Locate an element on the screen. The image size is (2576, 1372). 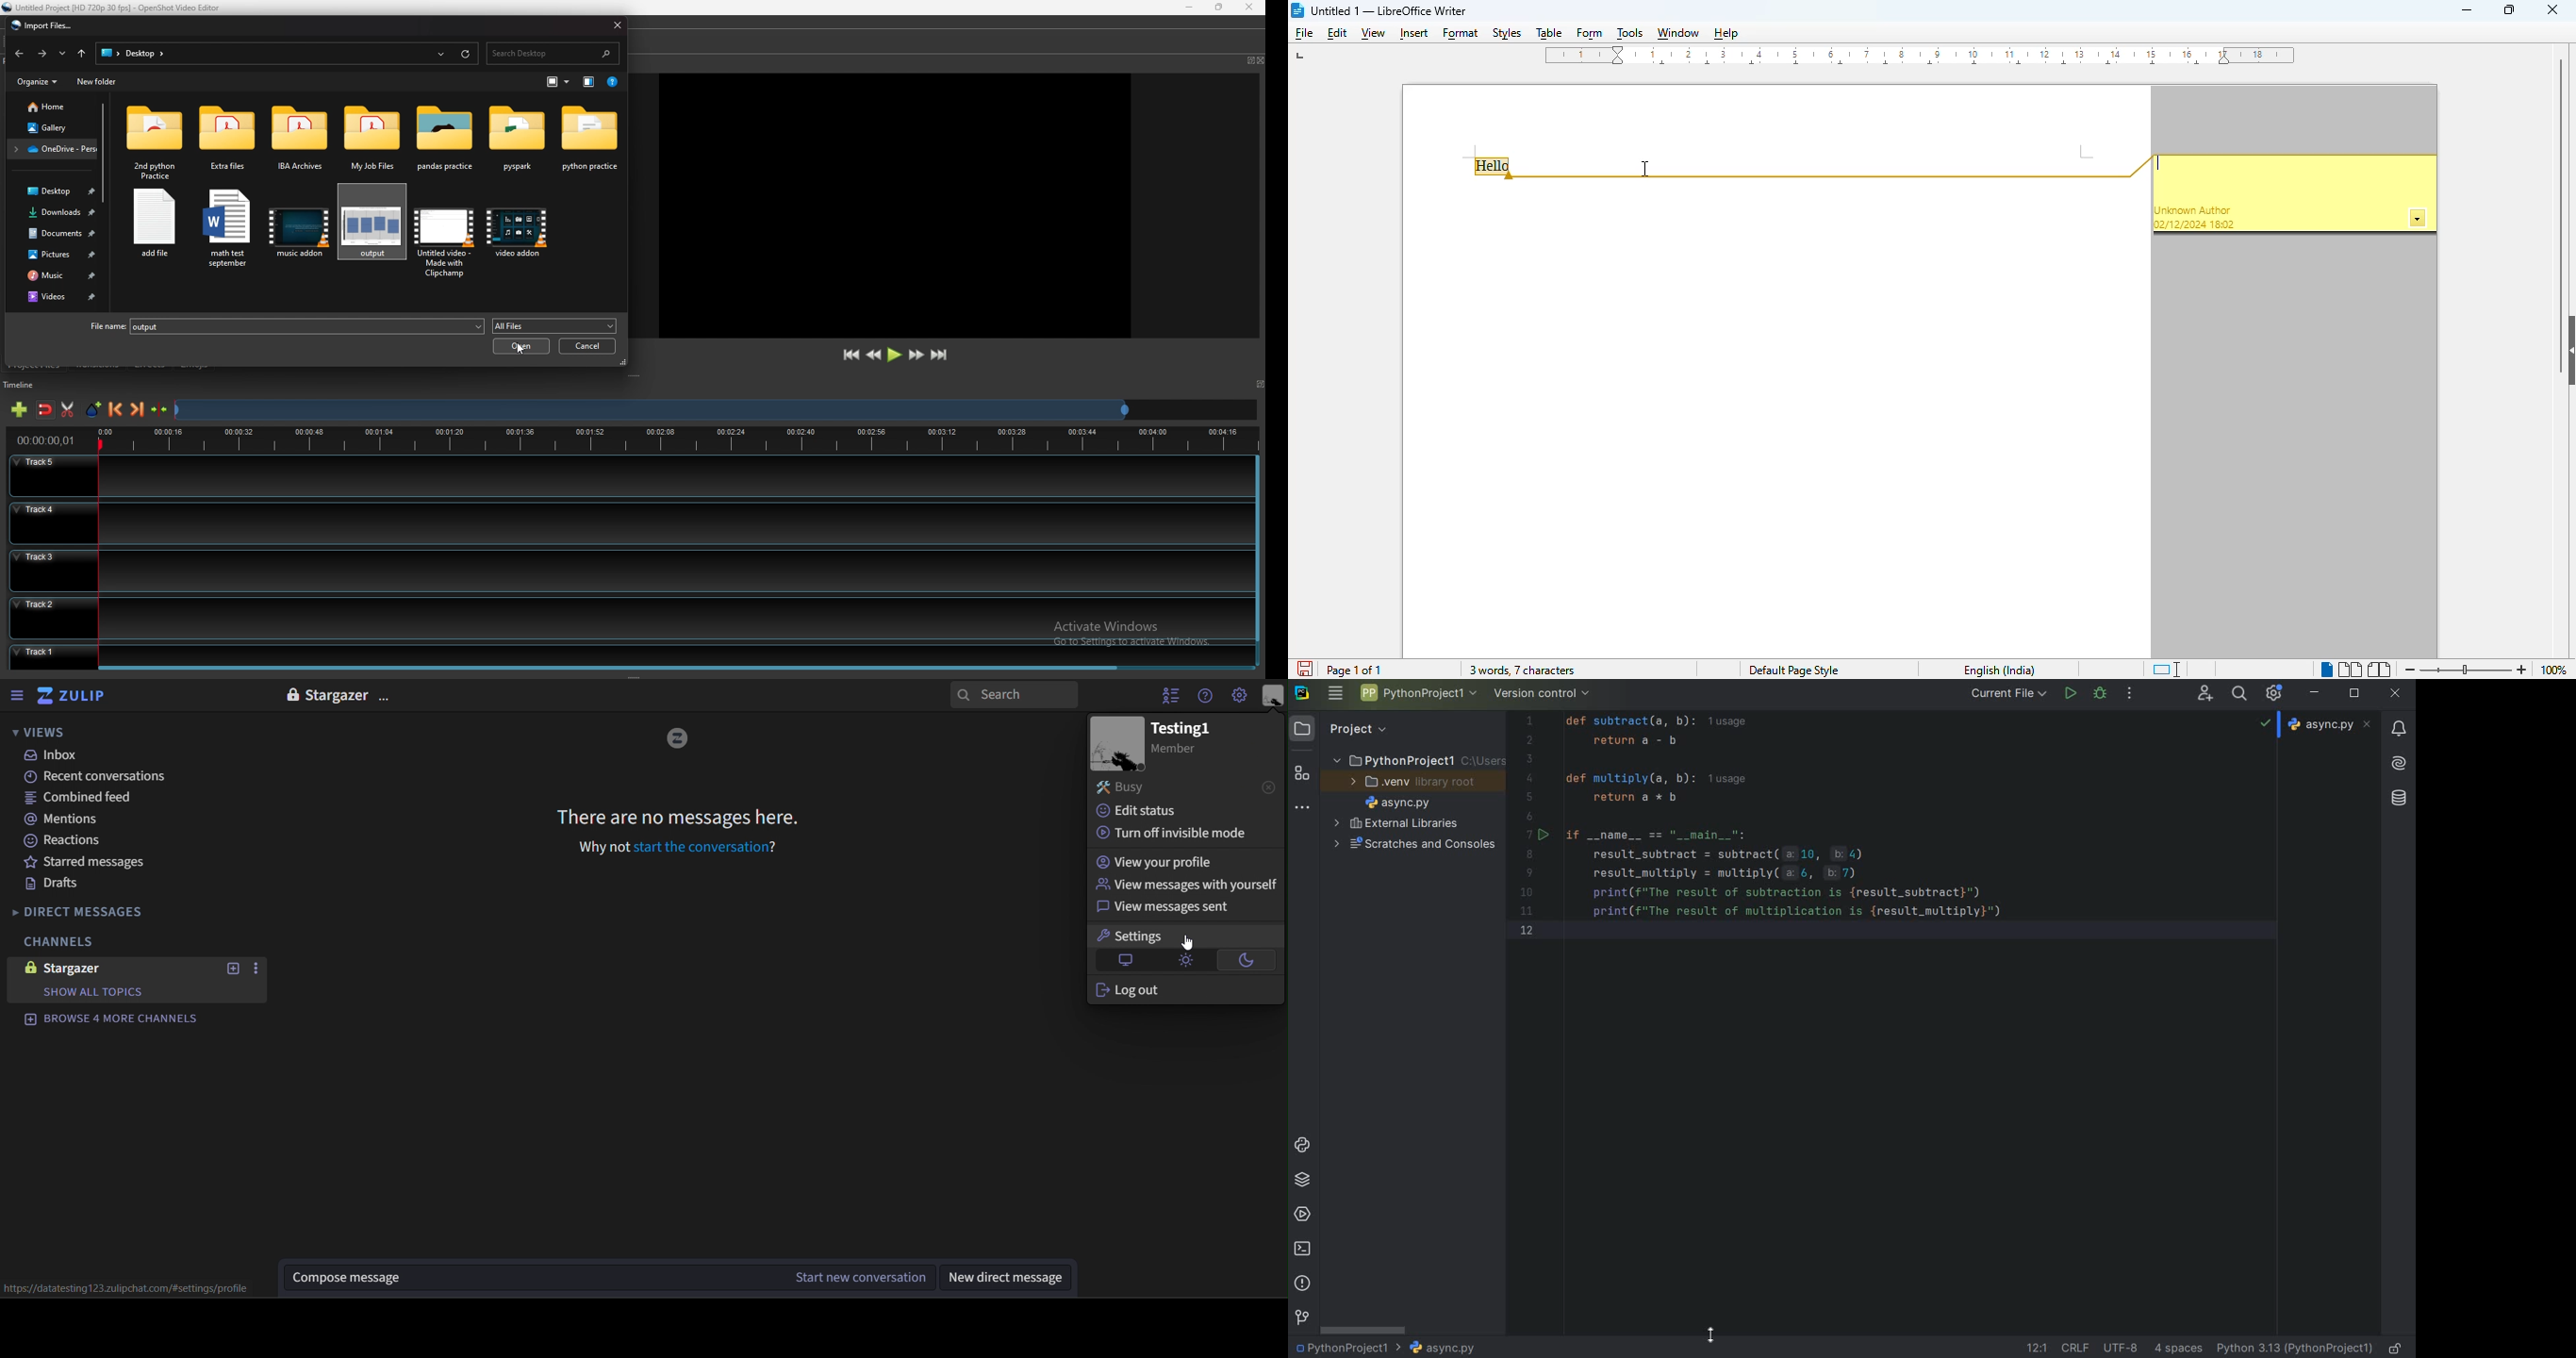
Compose message is located at coordinates (529, 1279).